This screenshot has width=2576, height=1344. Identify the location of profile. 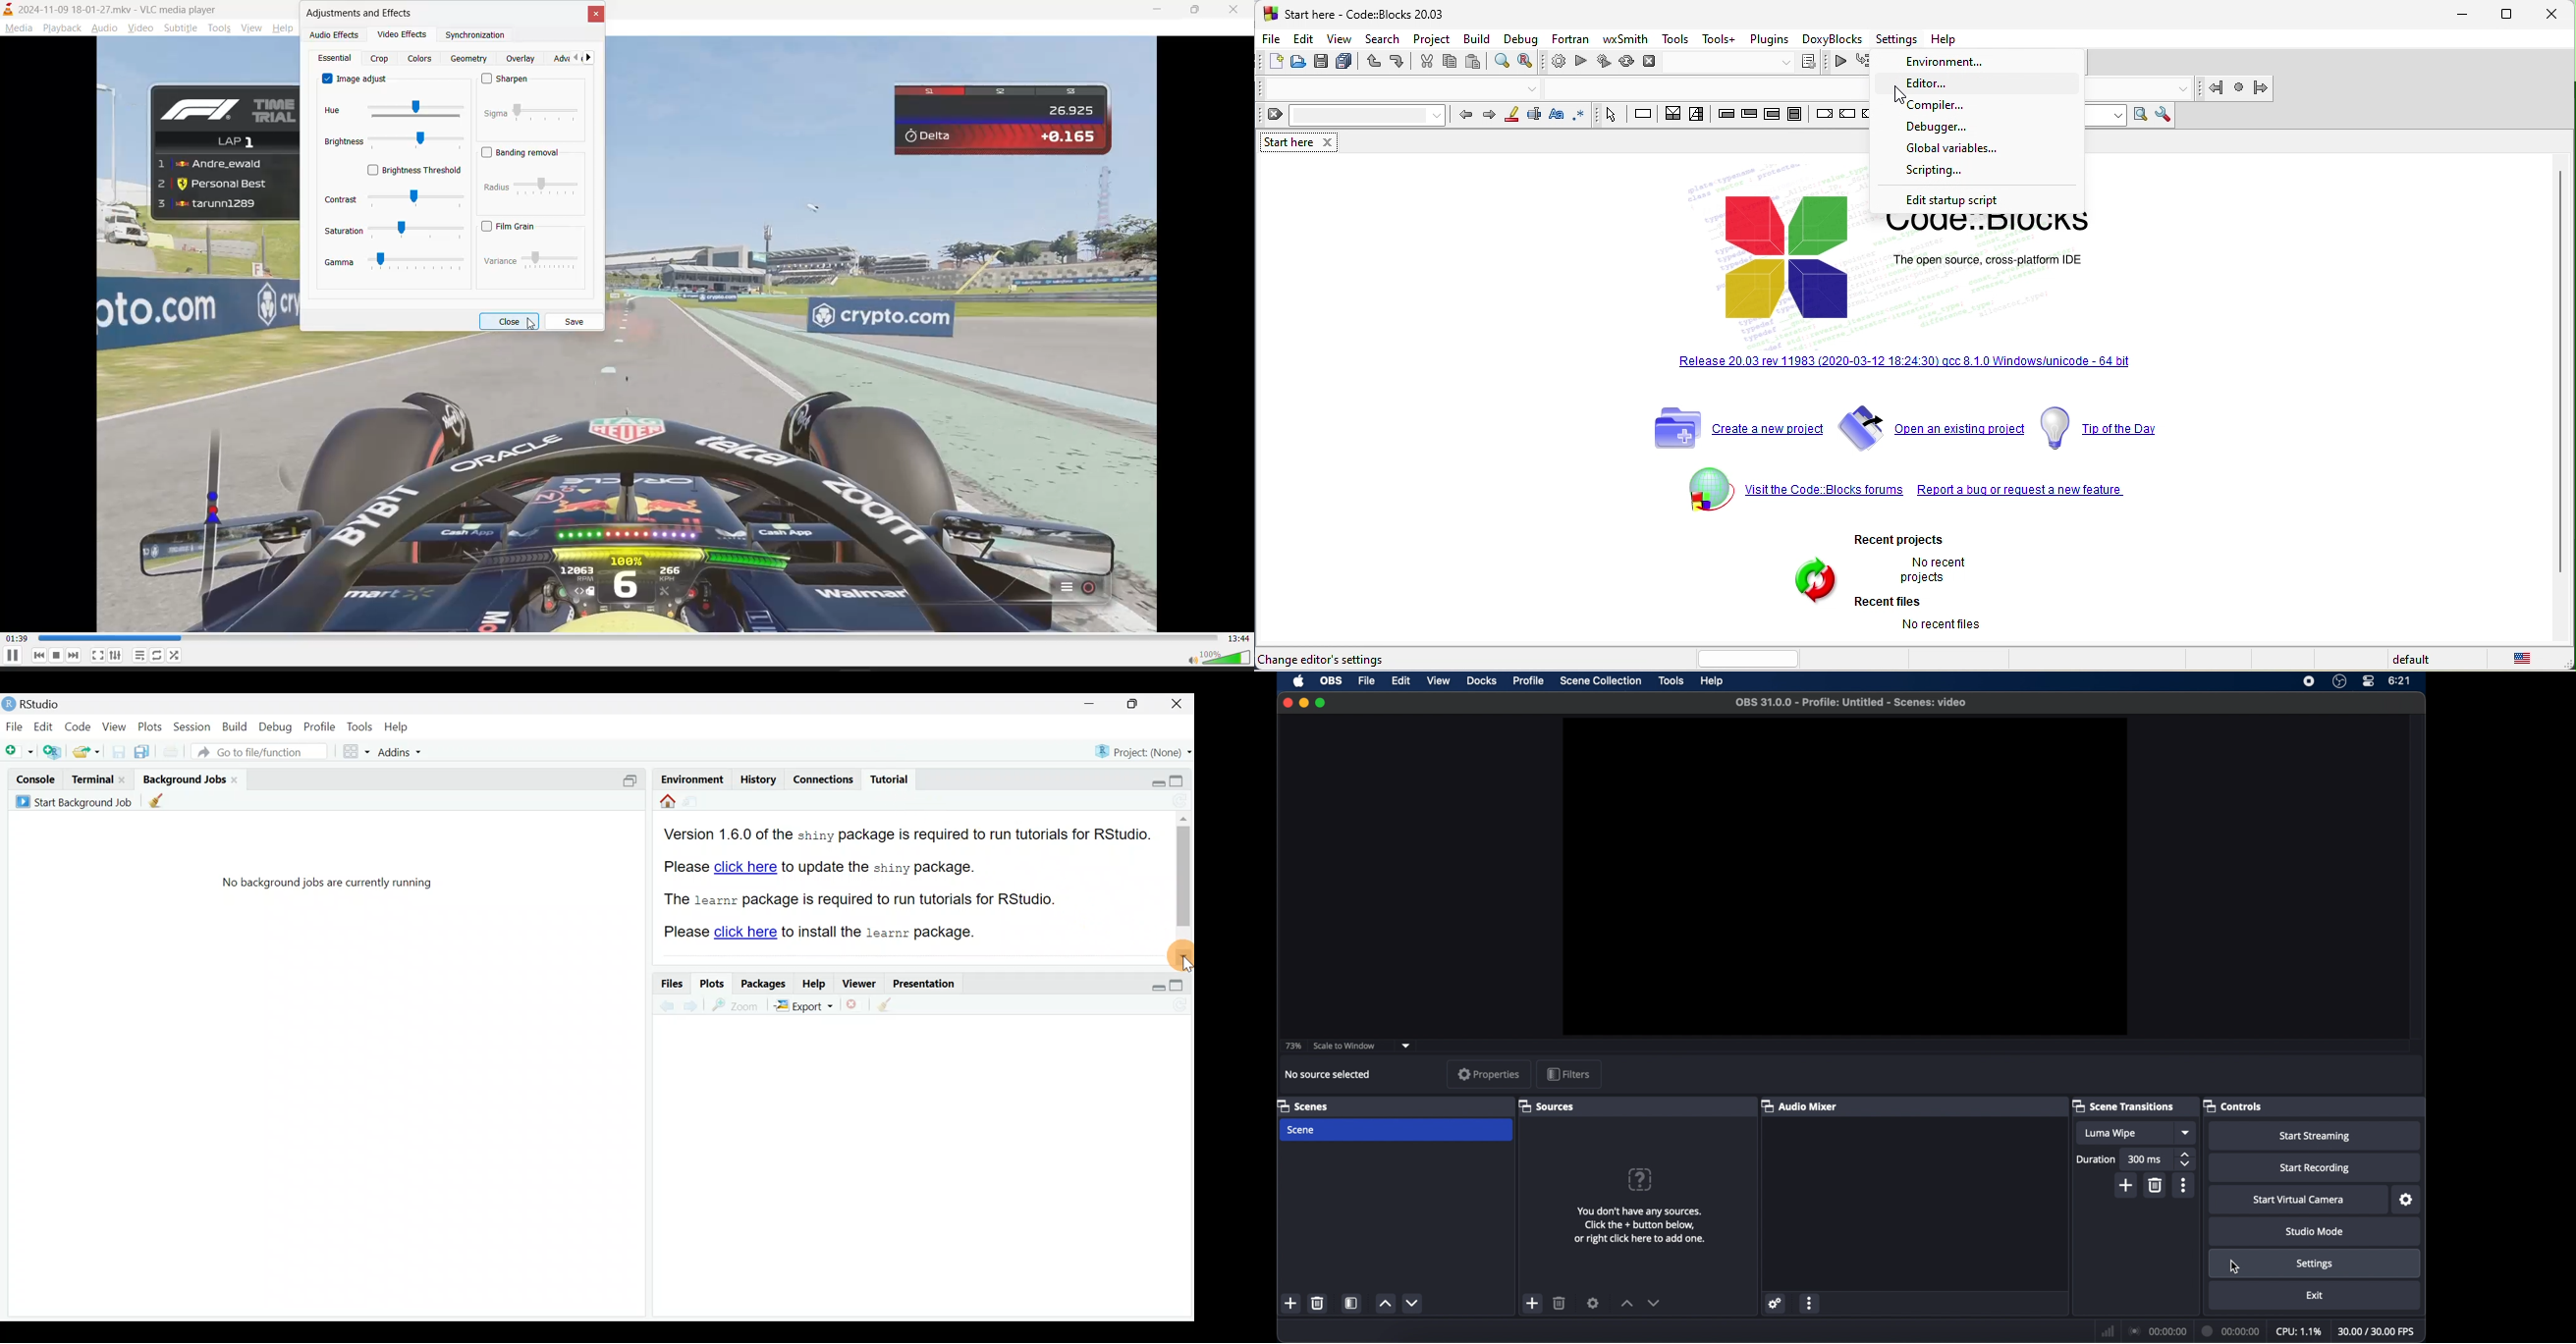
(1530, 681).